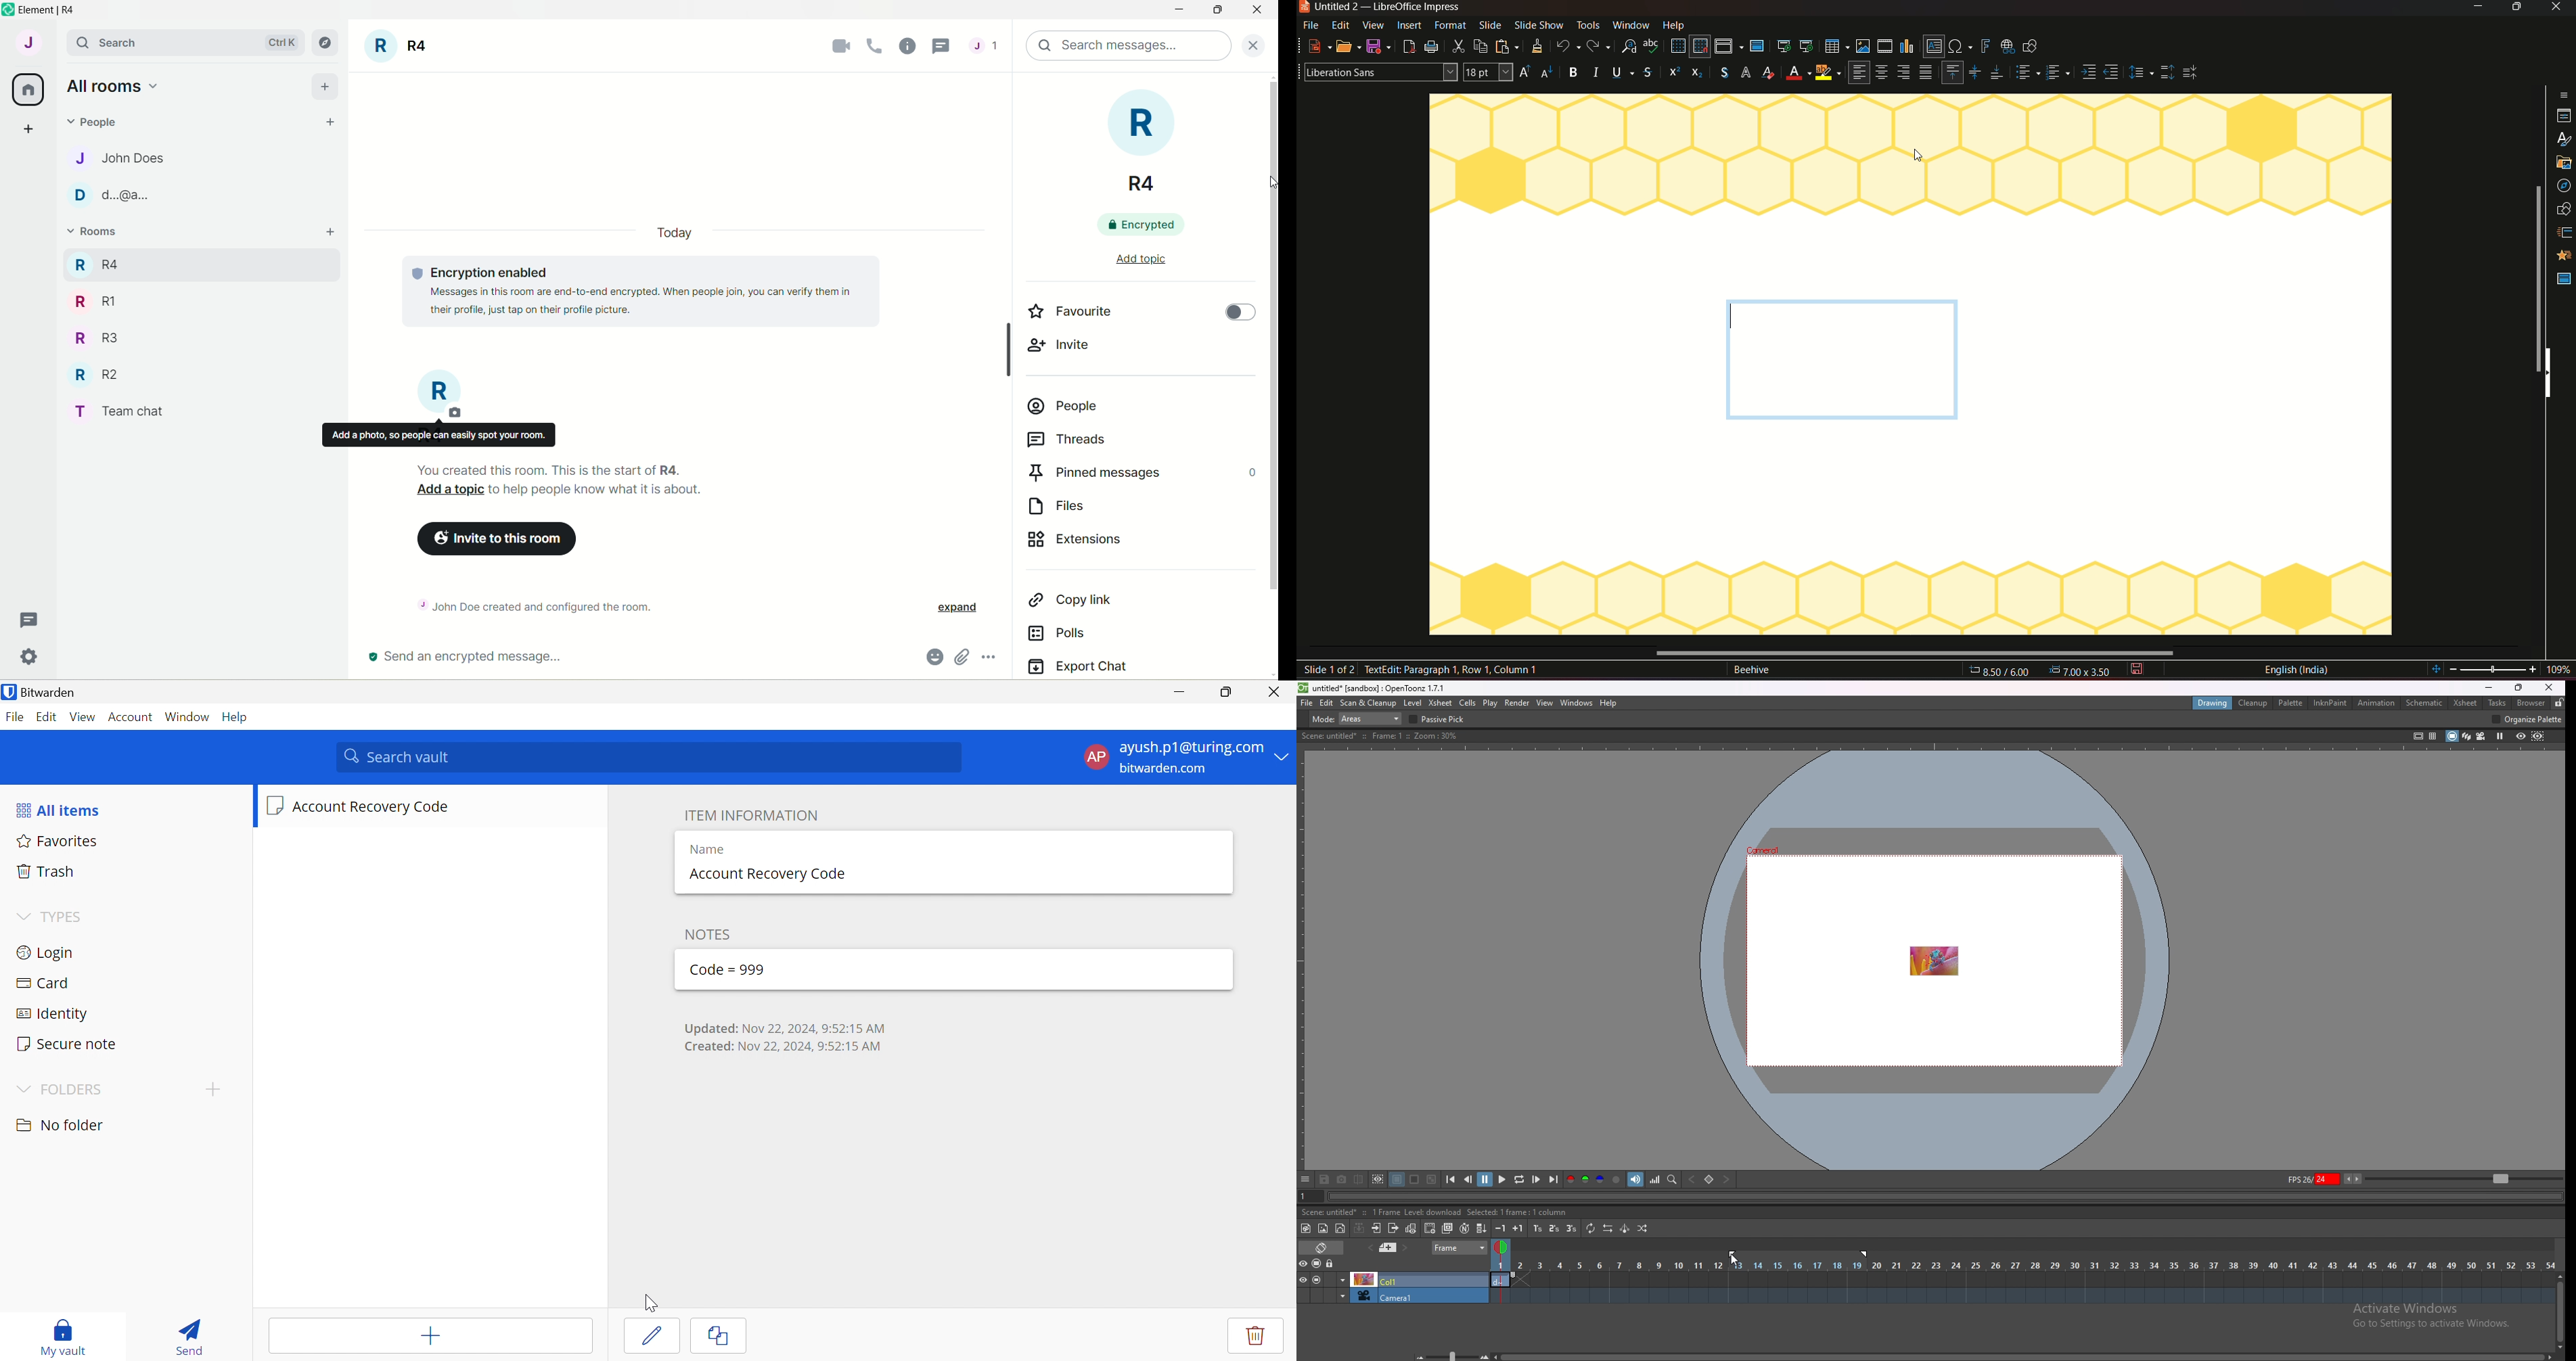 Image resolution: width=2576 pixels, height=1372 pixels. What do you see at coordinates (1507, 45) in the screenshot?
I see `paste` at bounding box center [1507, 45].